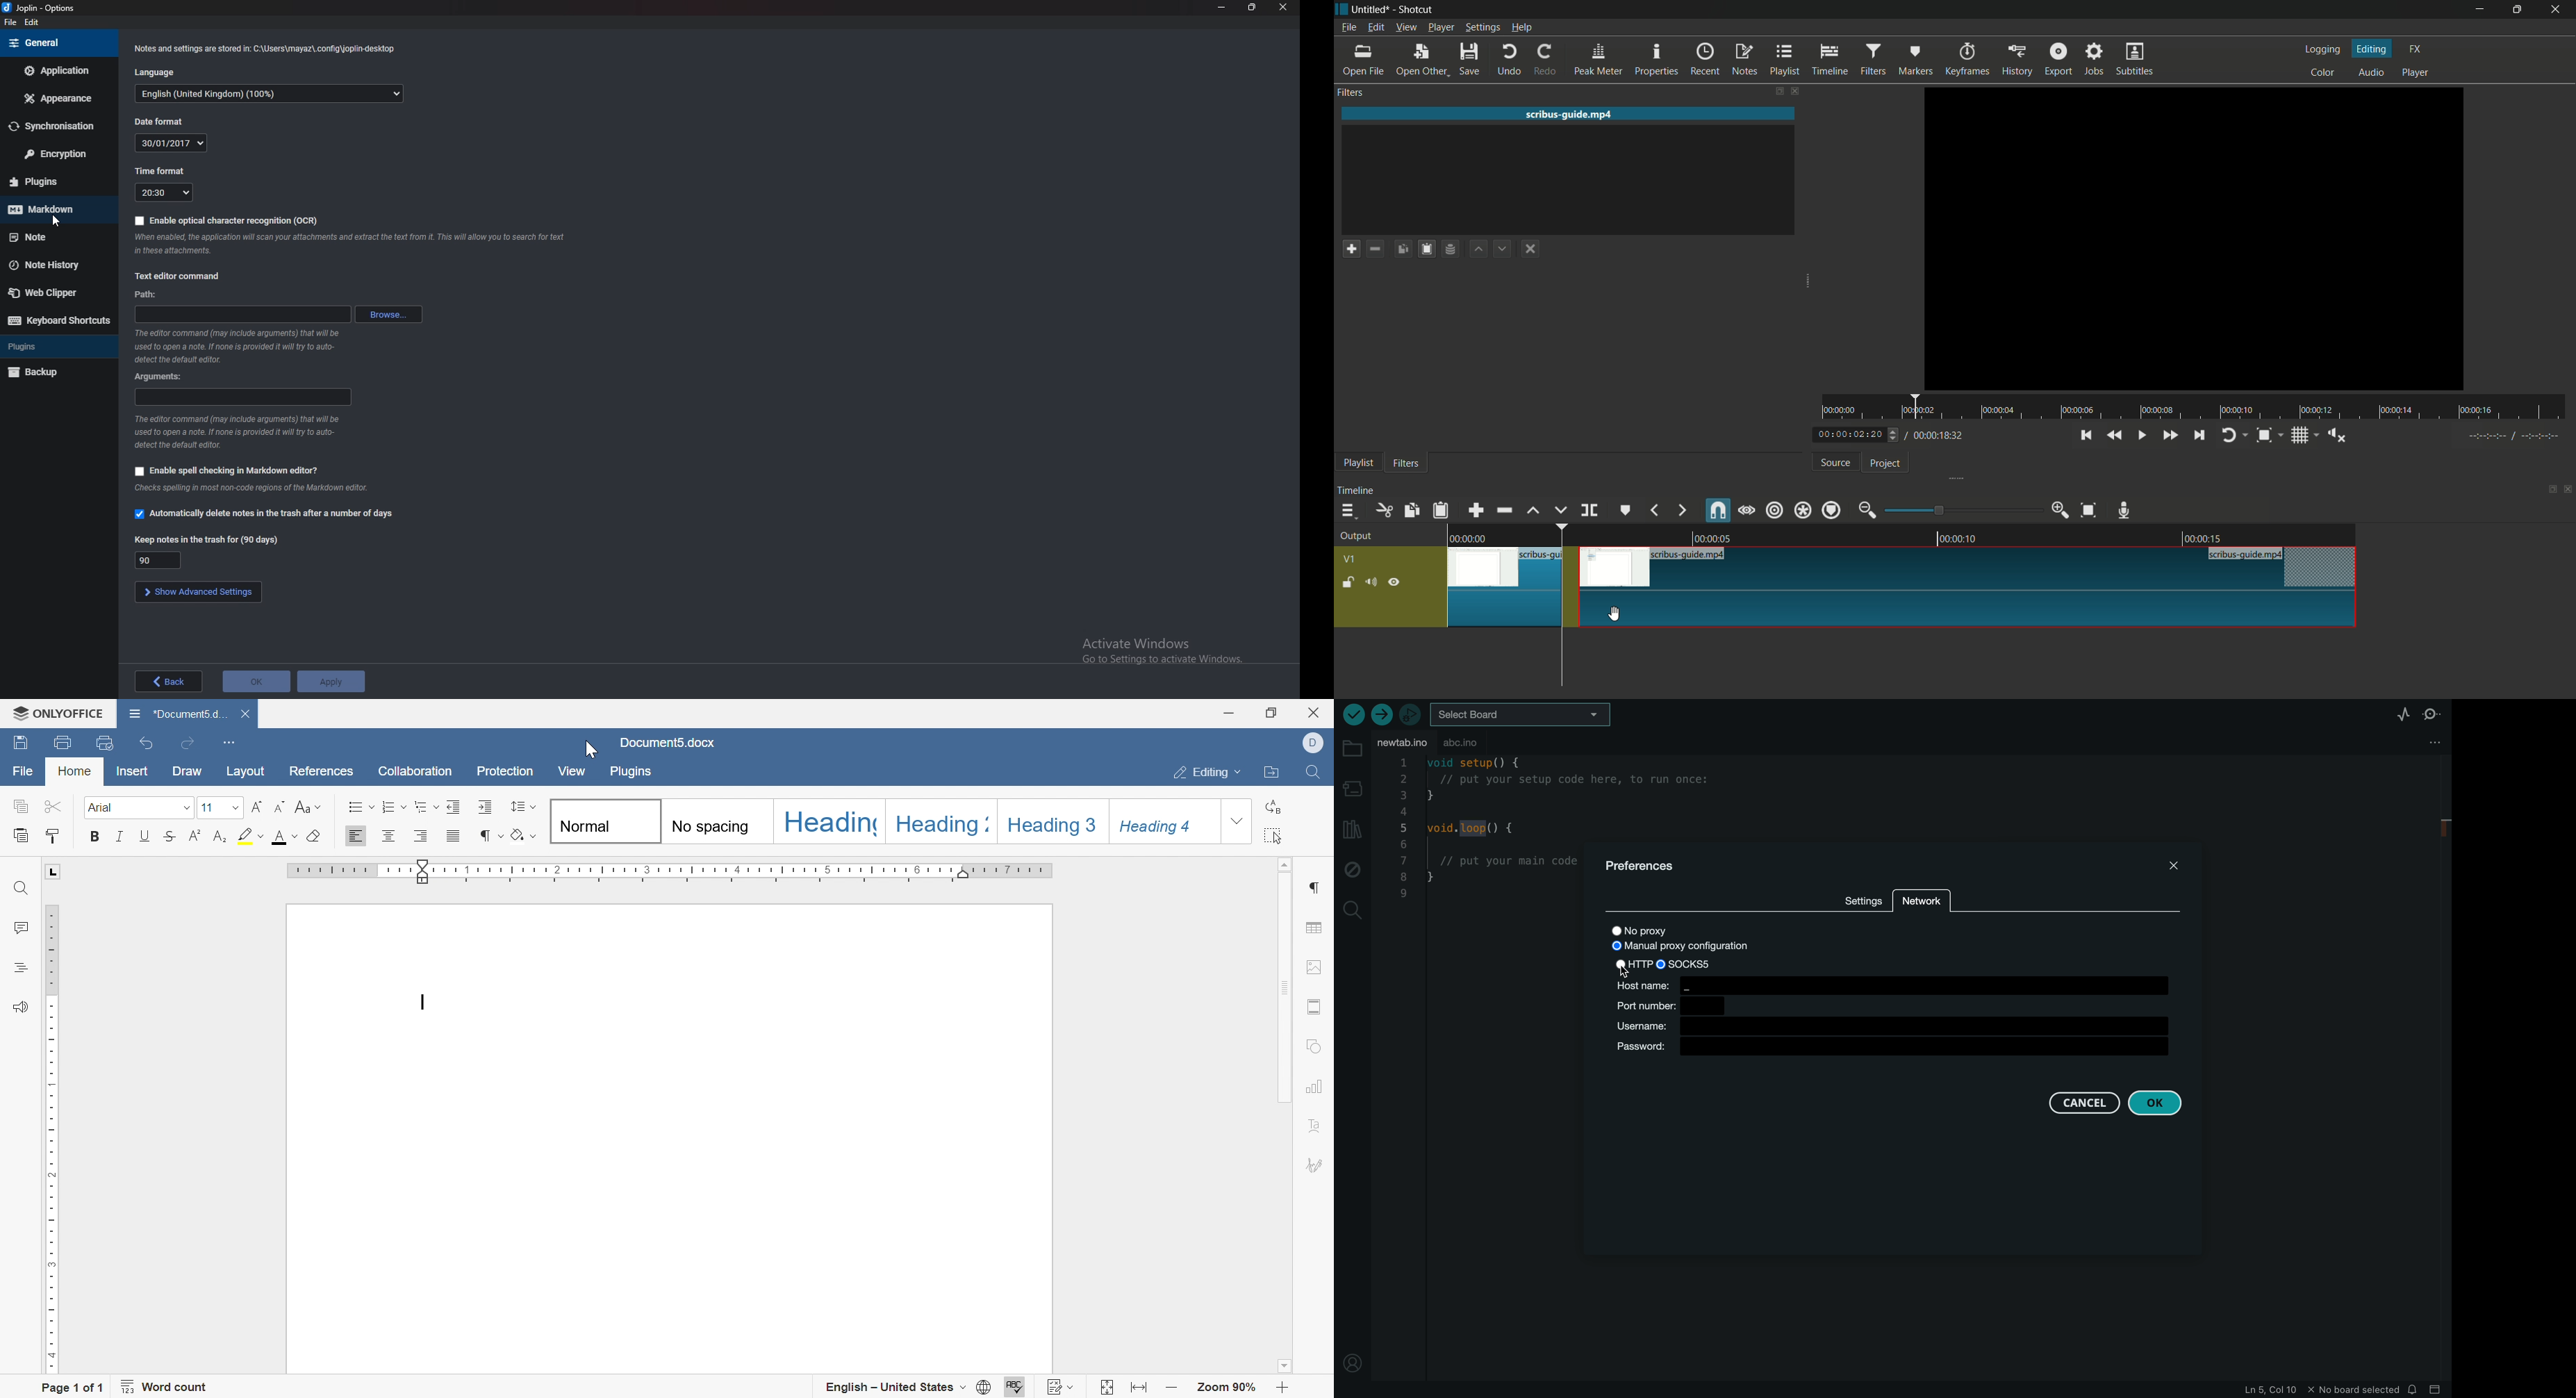  I want to click on italic, so click(119, 837).